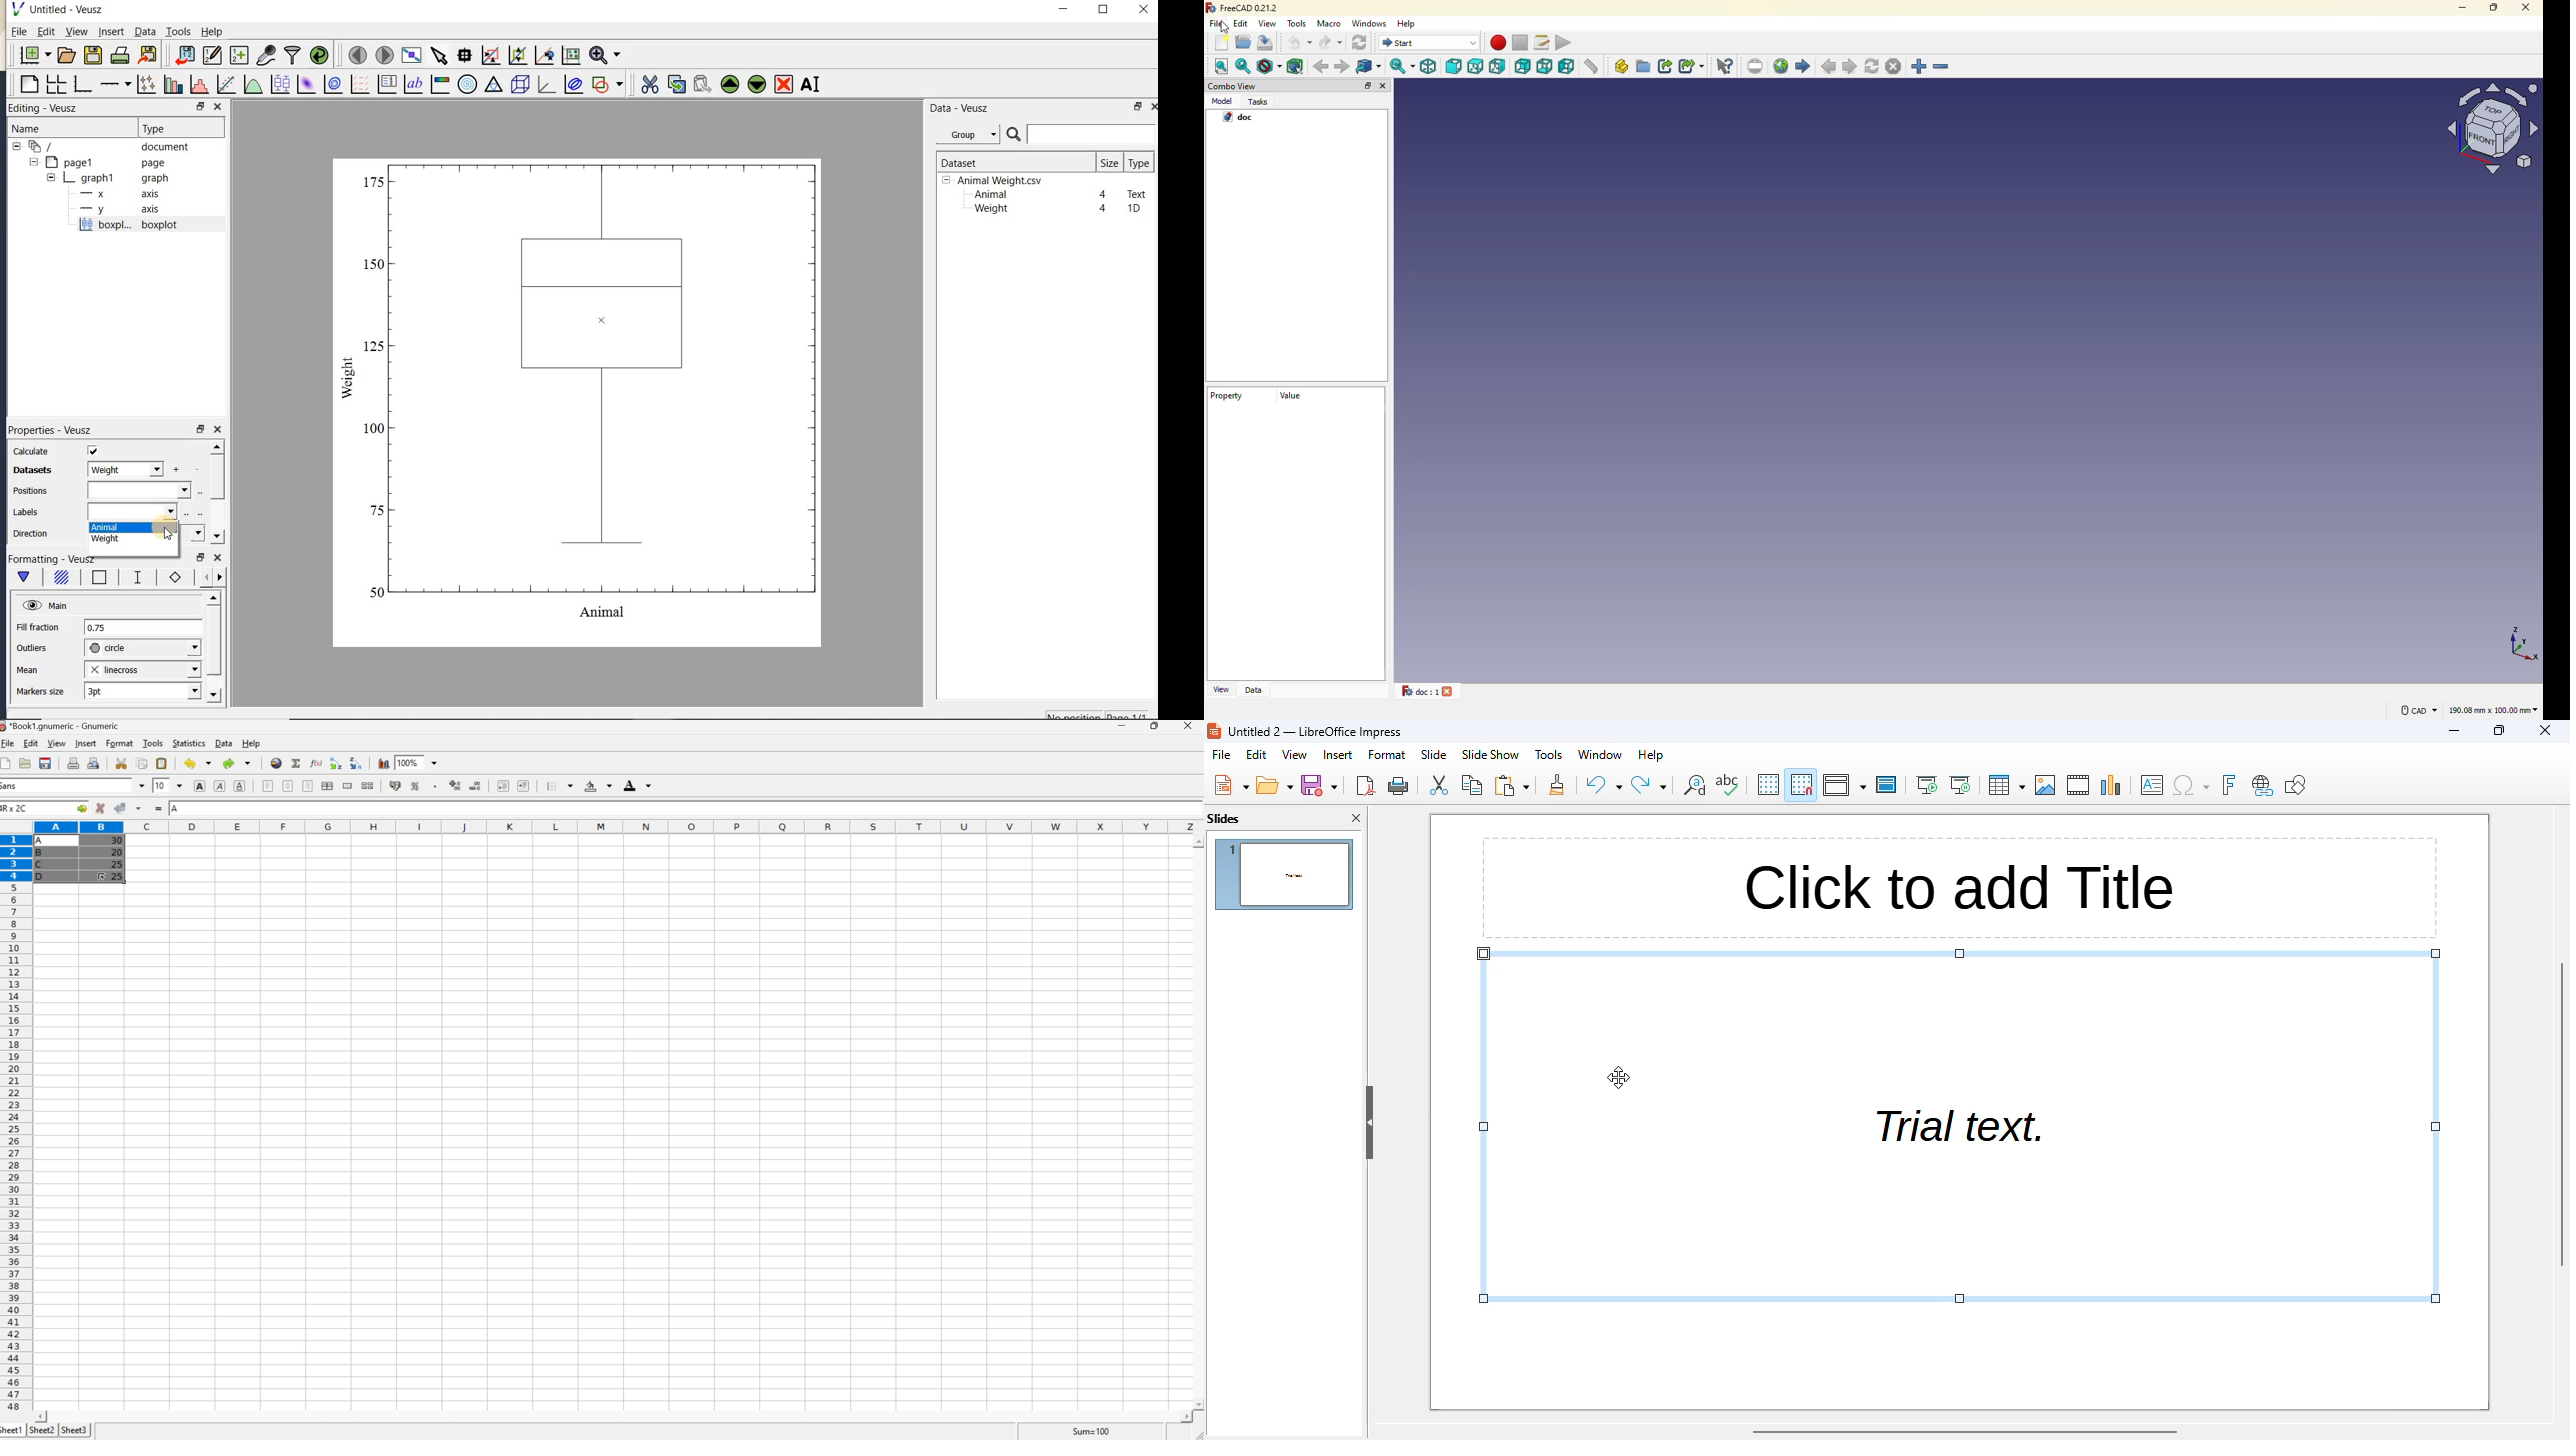  Describe the element at coordinates (1873, 66) in the screenshot. I see `refresh` at that location.